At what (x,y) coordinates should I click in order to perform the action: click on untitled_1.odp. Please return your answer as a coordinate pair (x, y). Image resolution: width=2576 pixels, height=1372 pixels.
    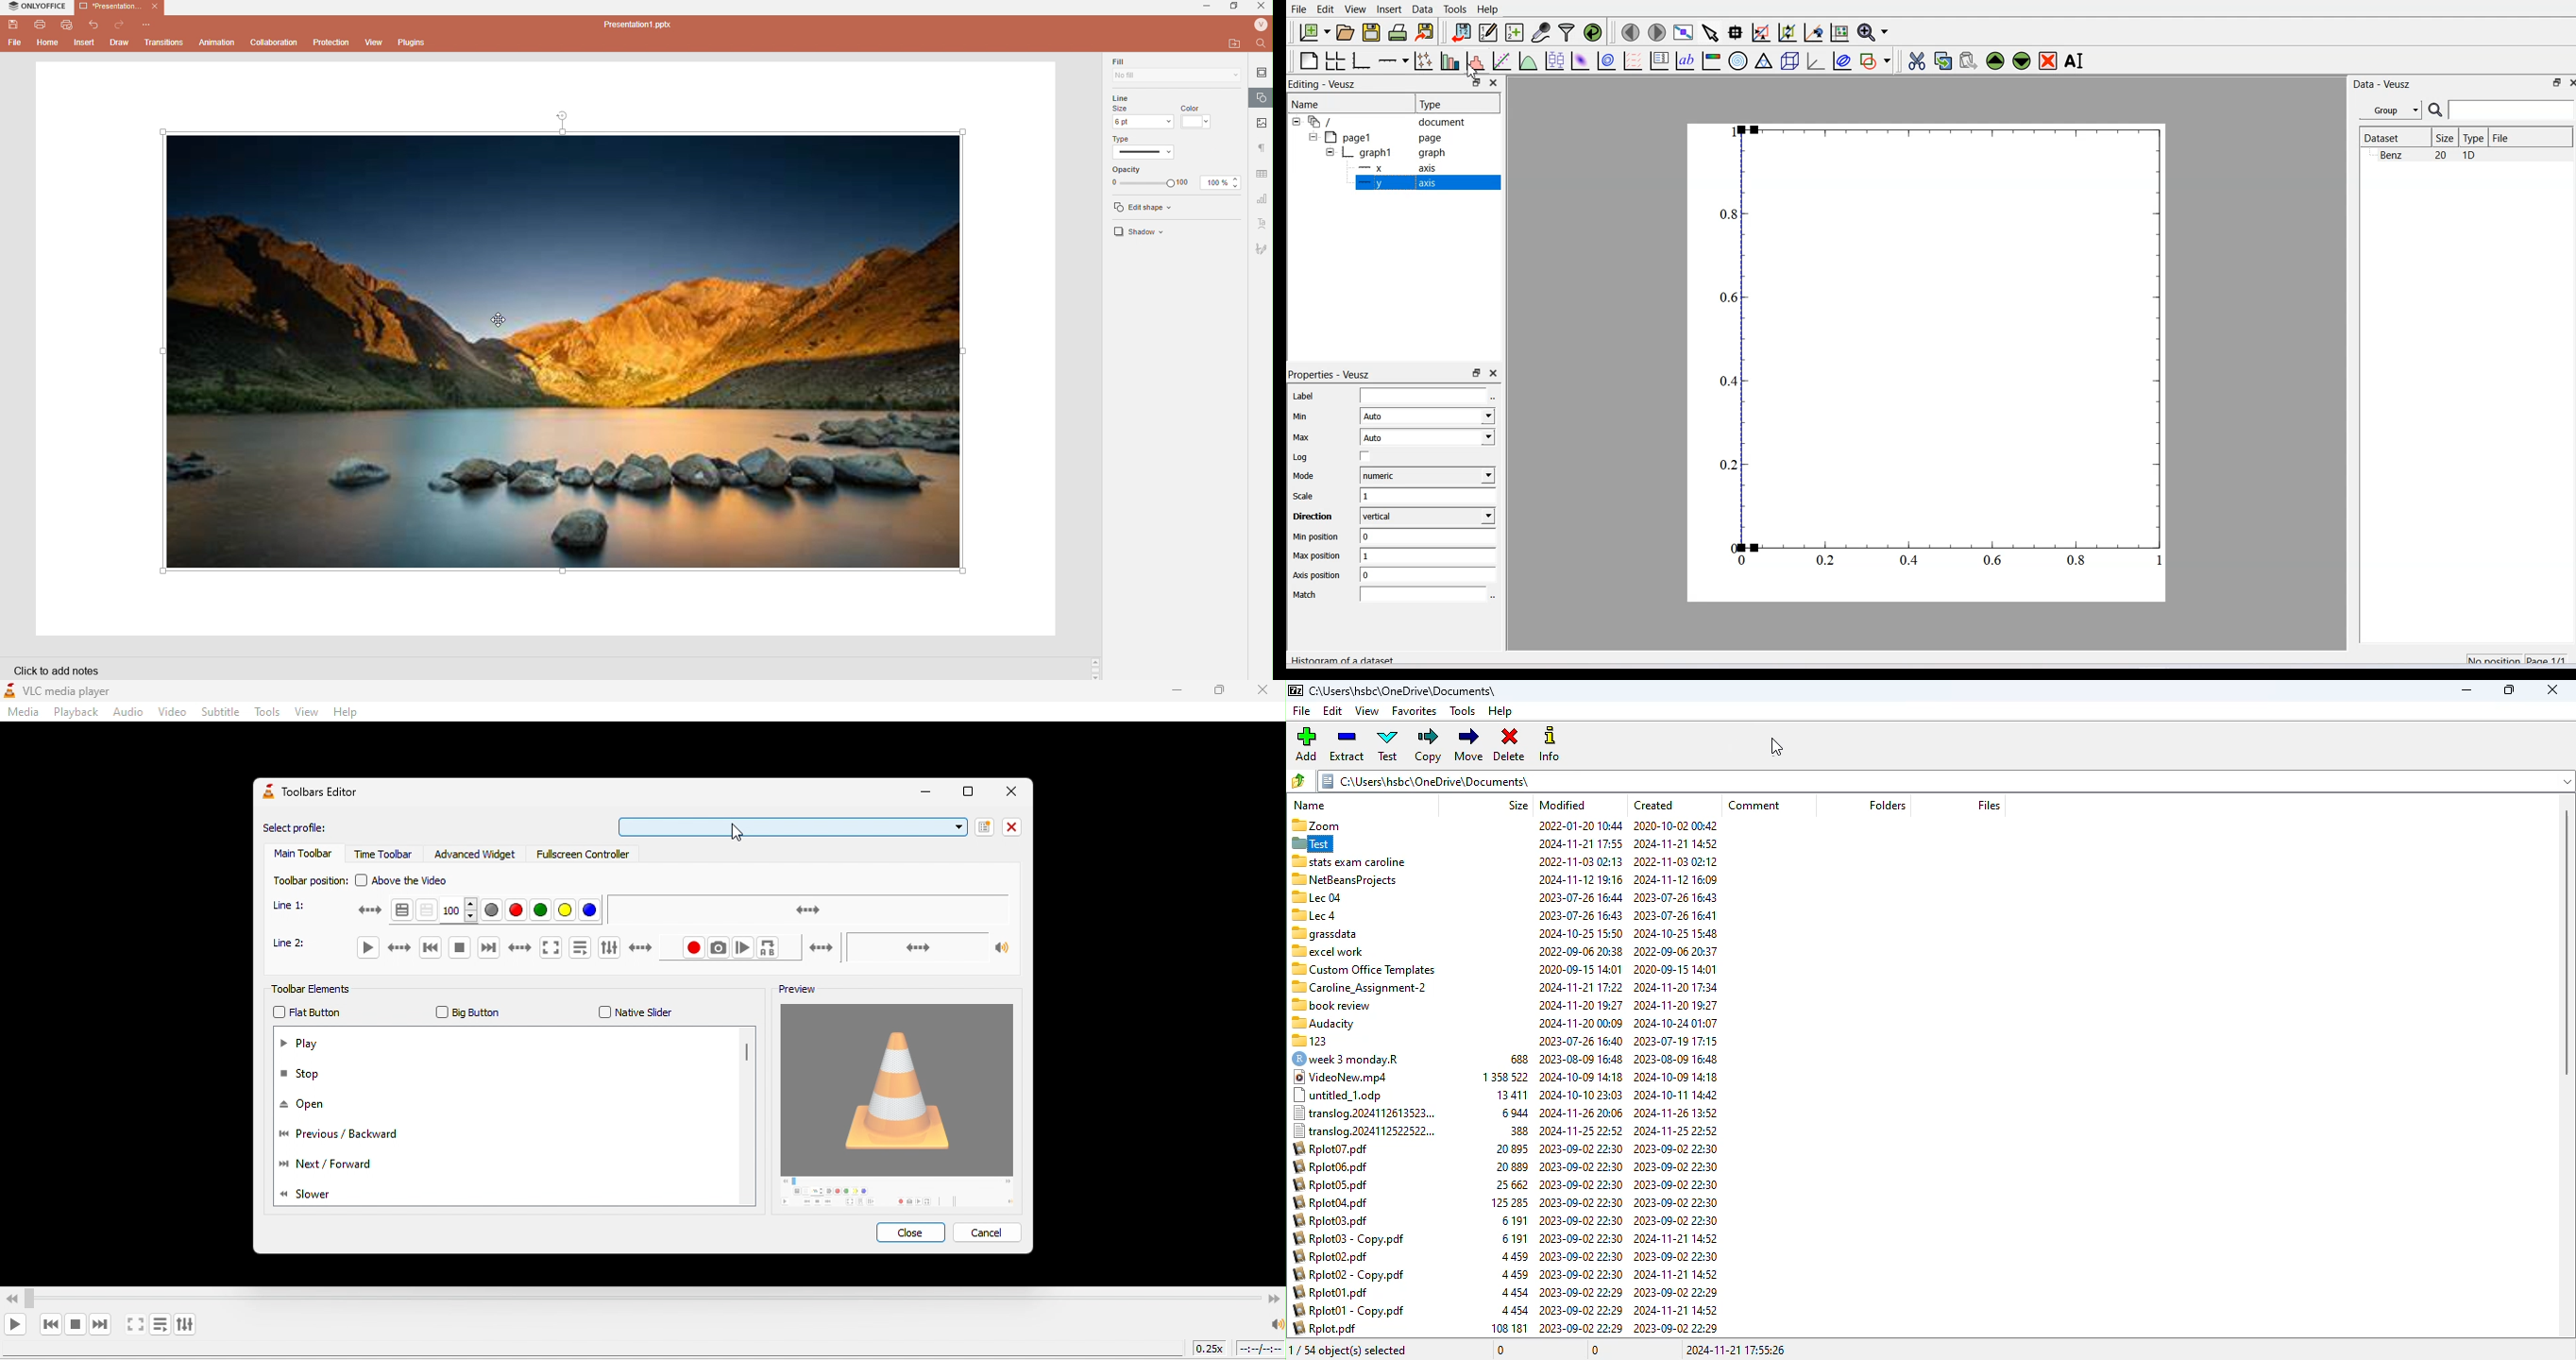
    Looking at the image, I should click on (1337, 1096).